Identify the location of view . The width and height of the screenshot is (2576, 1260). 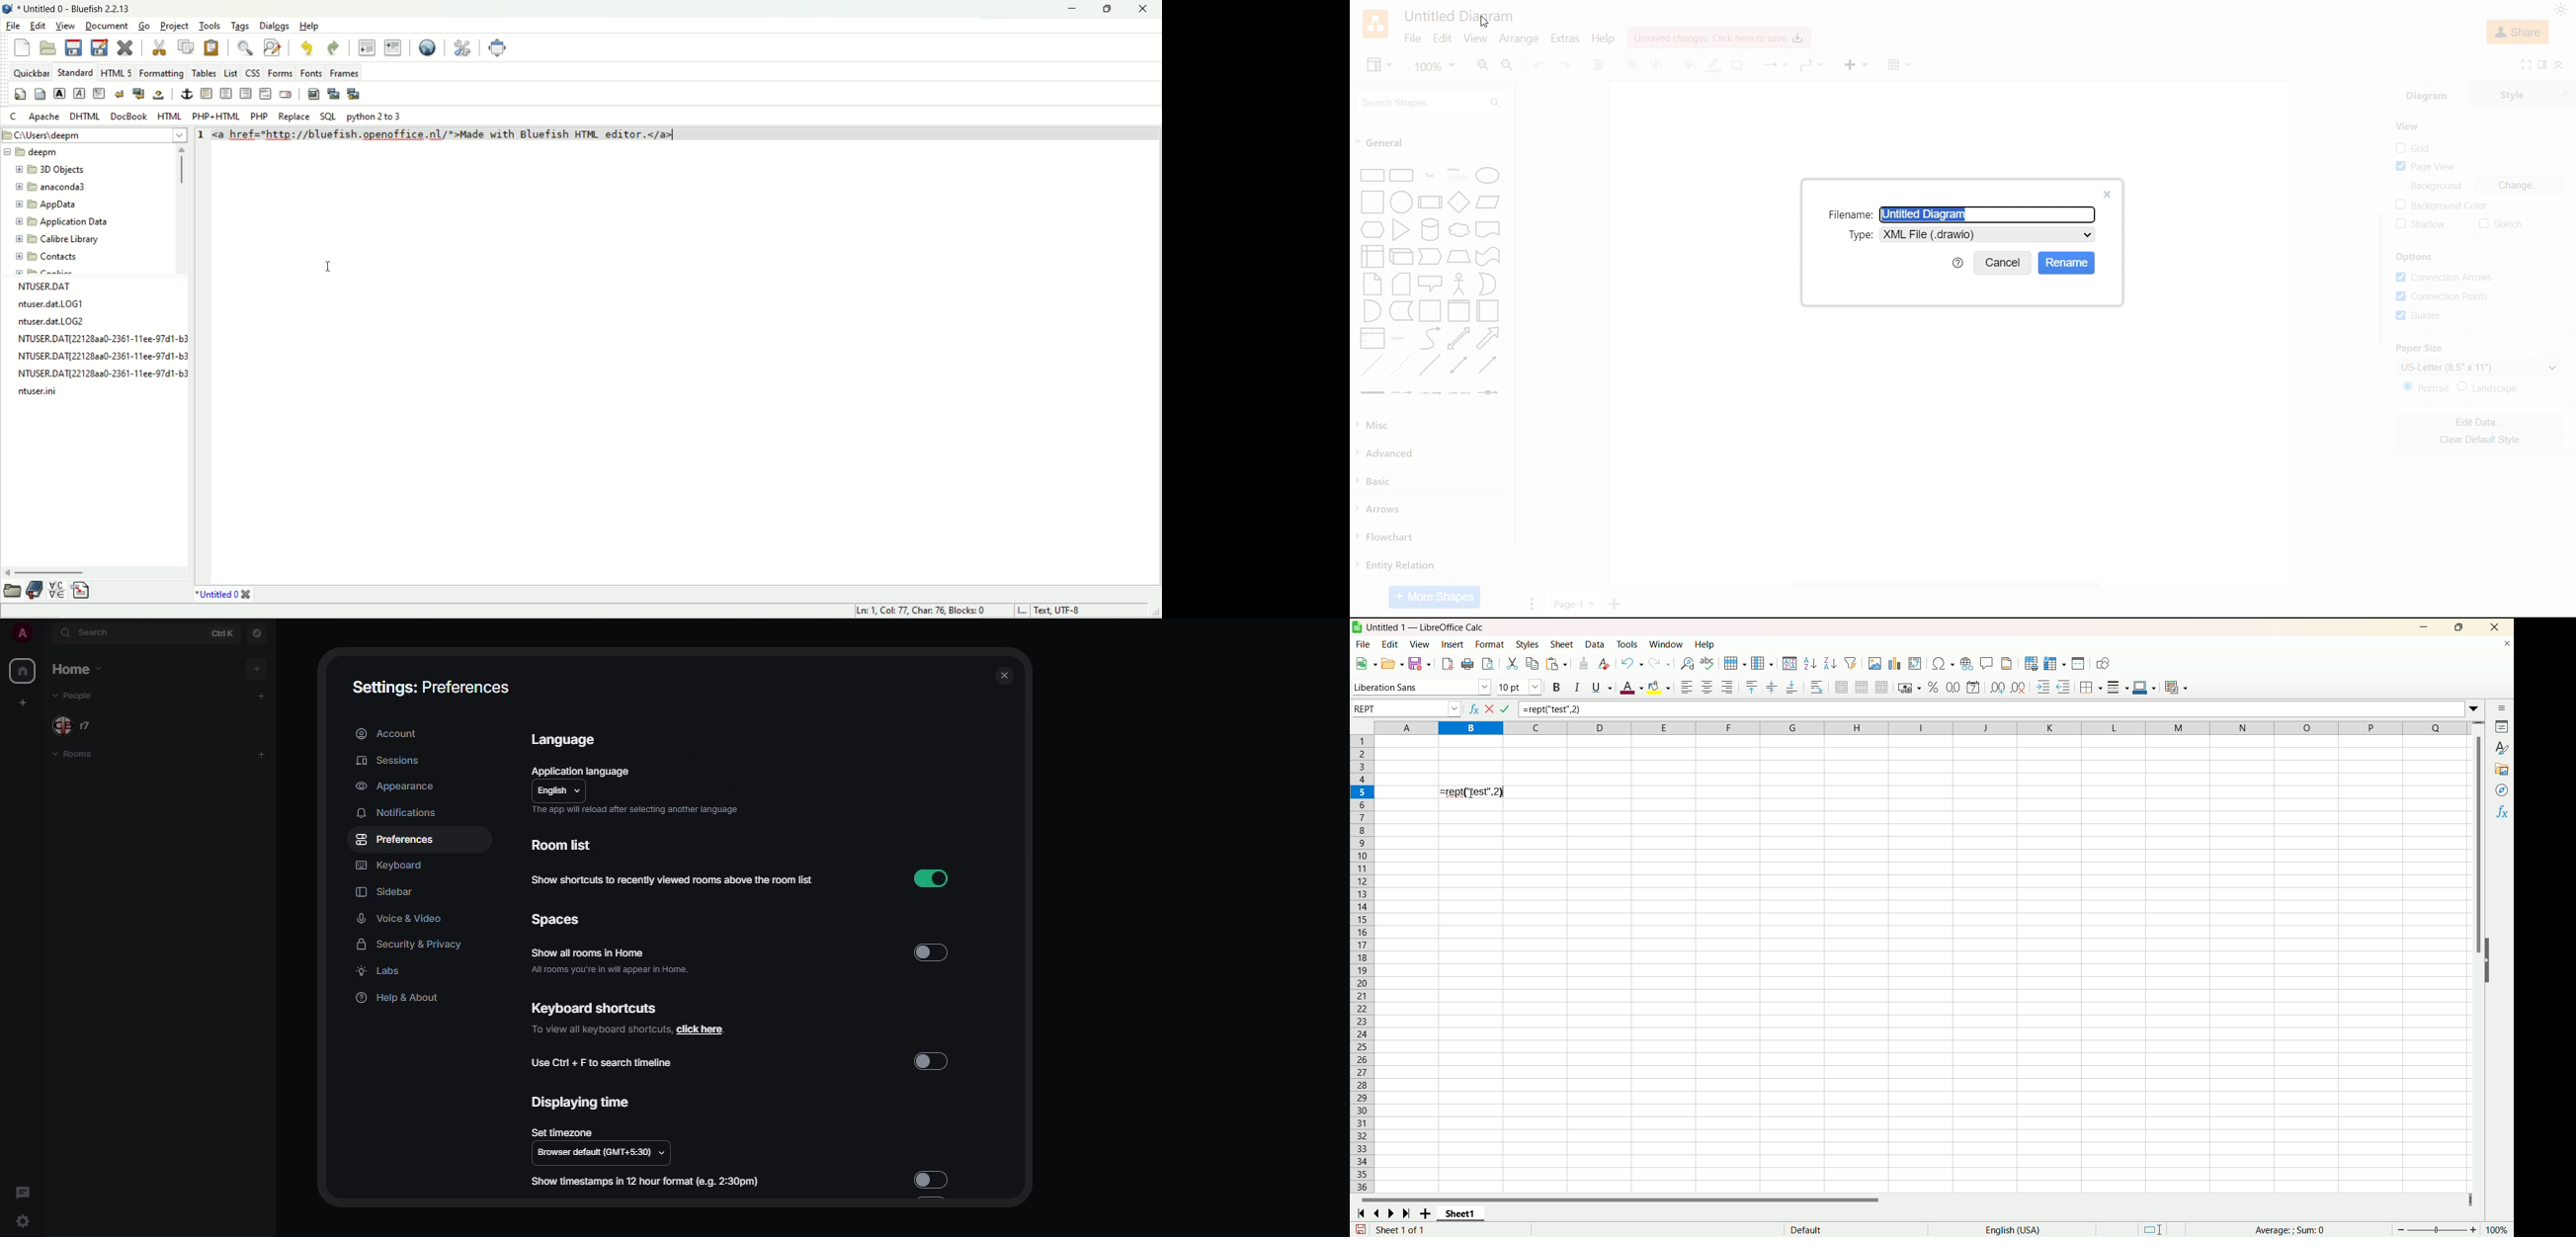
(1379, 64).